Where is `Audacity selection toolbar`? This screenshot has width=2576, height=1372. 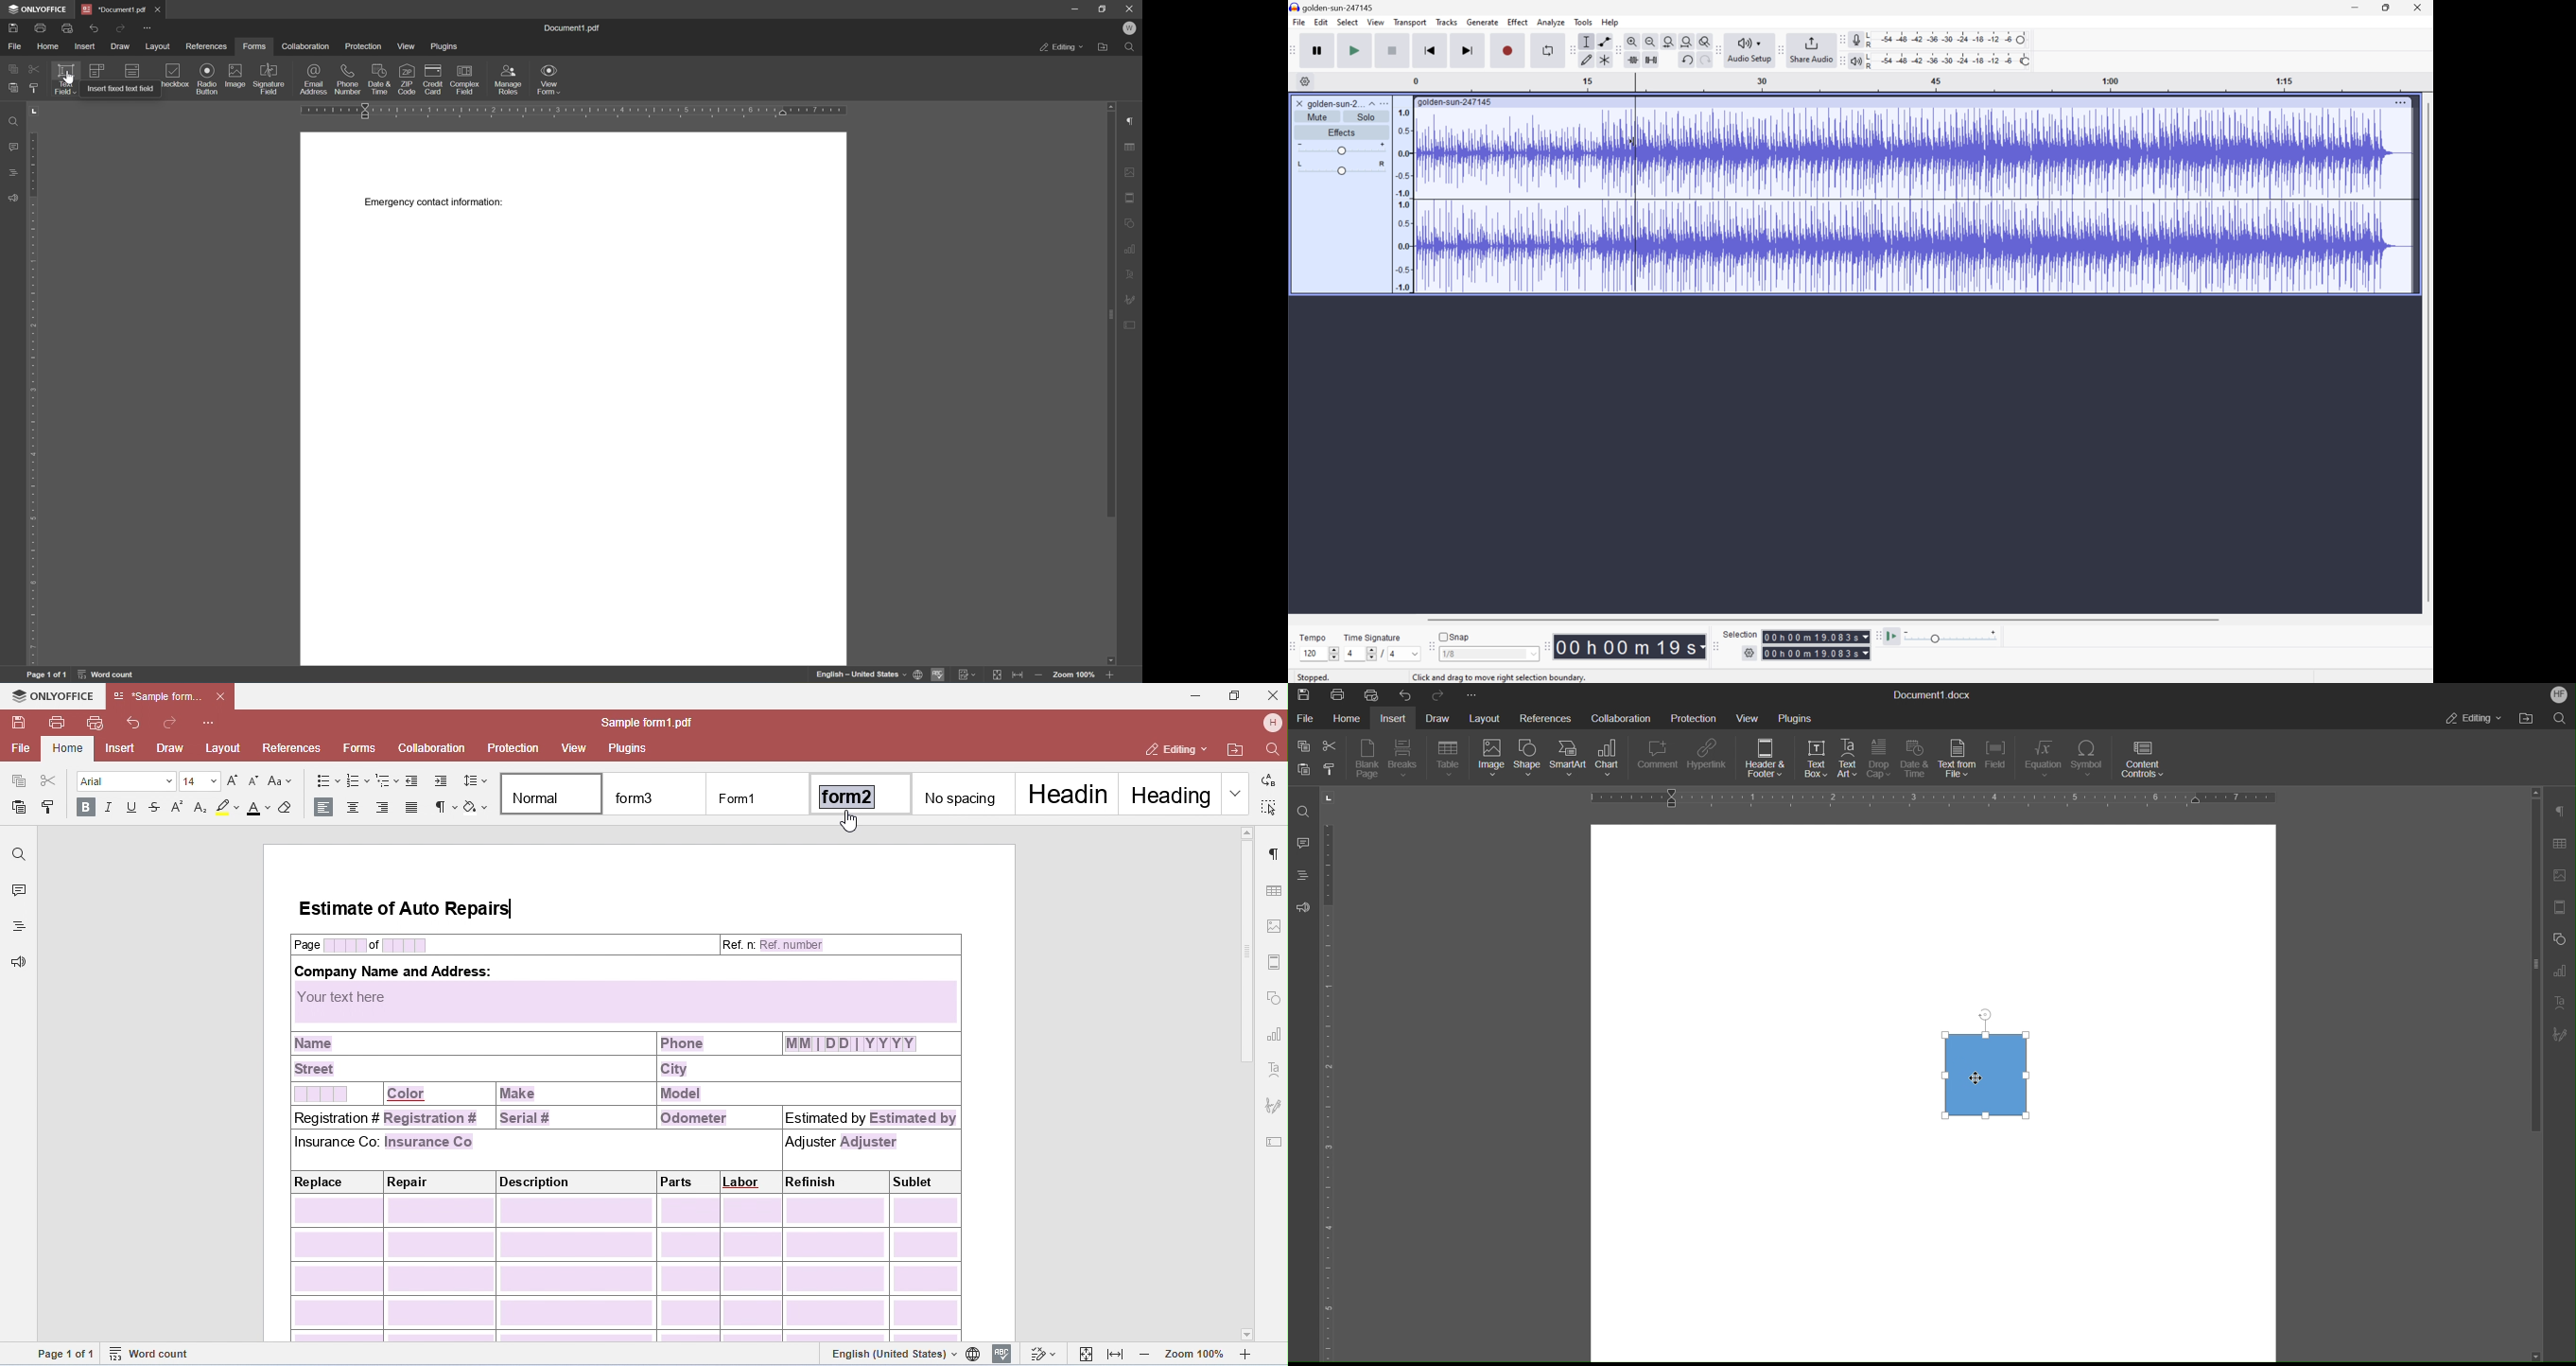 Audacity selection toolbar is located at coordinates (1715, 649).